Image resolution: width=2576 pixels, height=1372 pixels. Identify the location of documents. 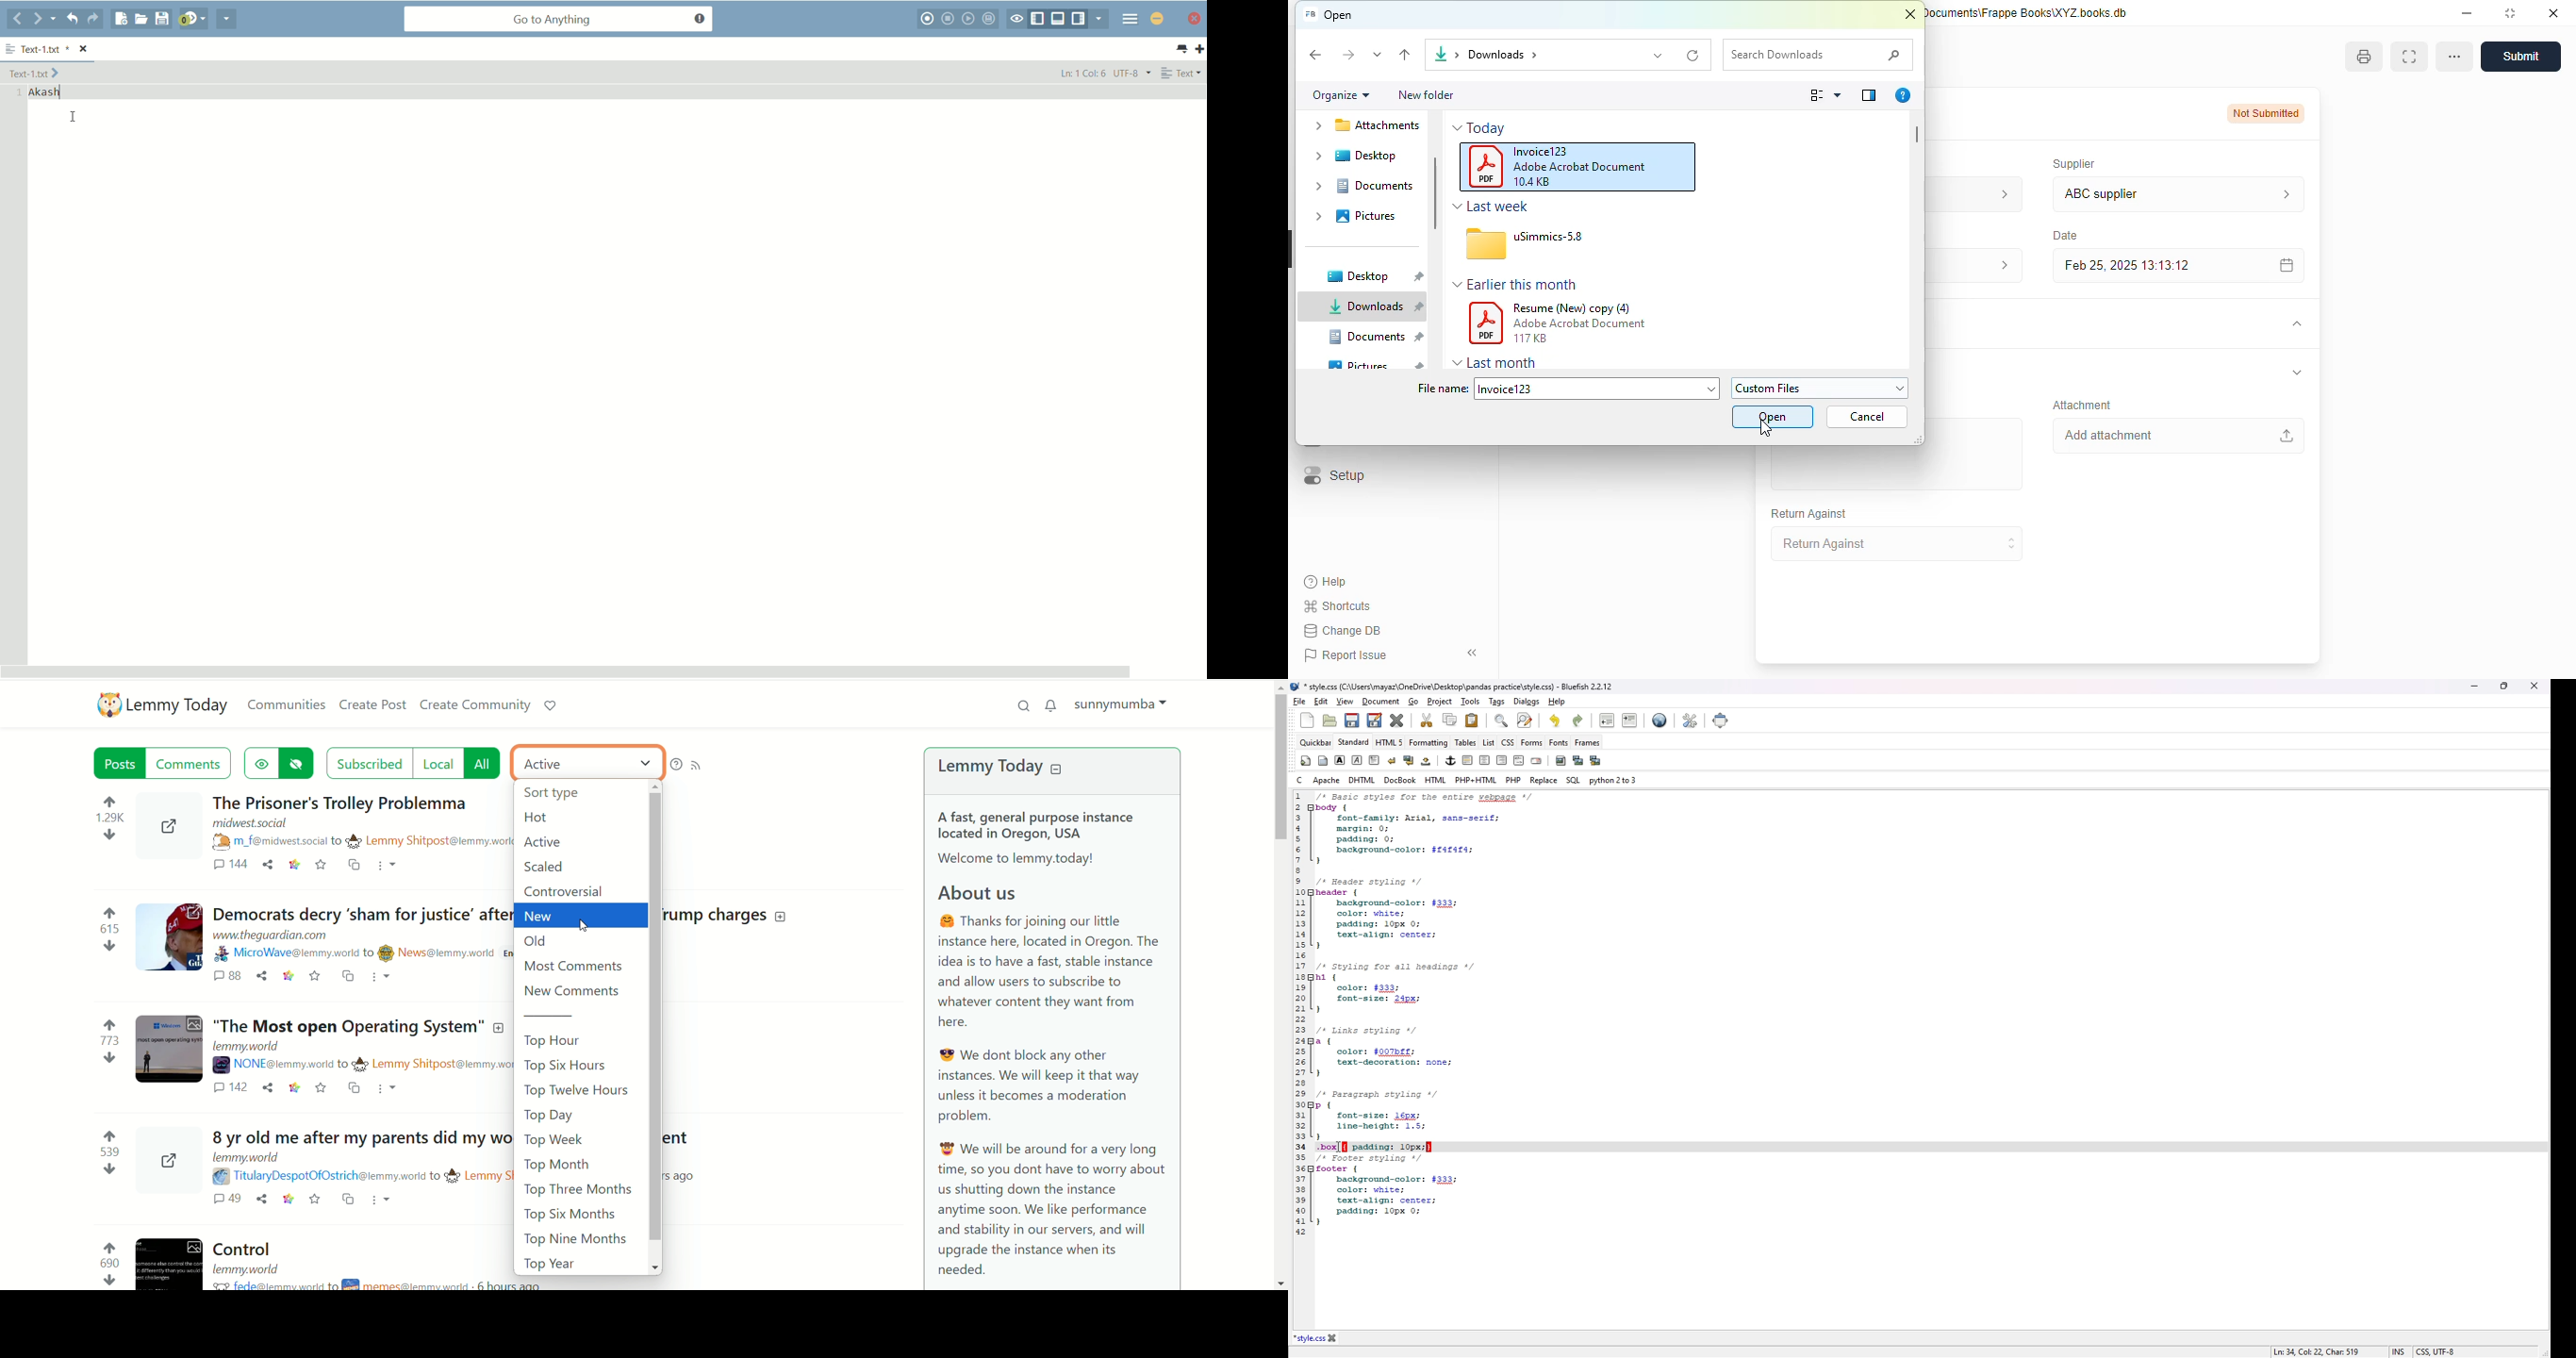
(1361, 186).